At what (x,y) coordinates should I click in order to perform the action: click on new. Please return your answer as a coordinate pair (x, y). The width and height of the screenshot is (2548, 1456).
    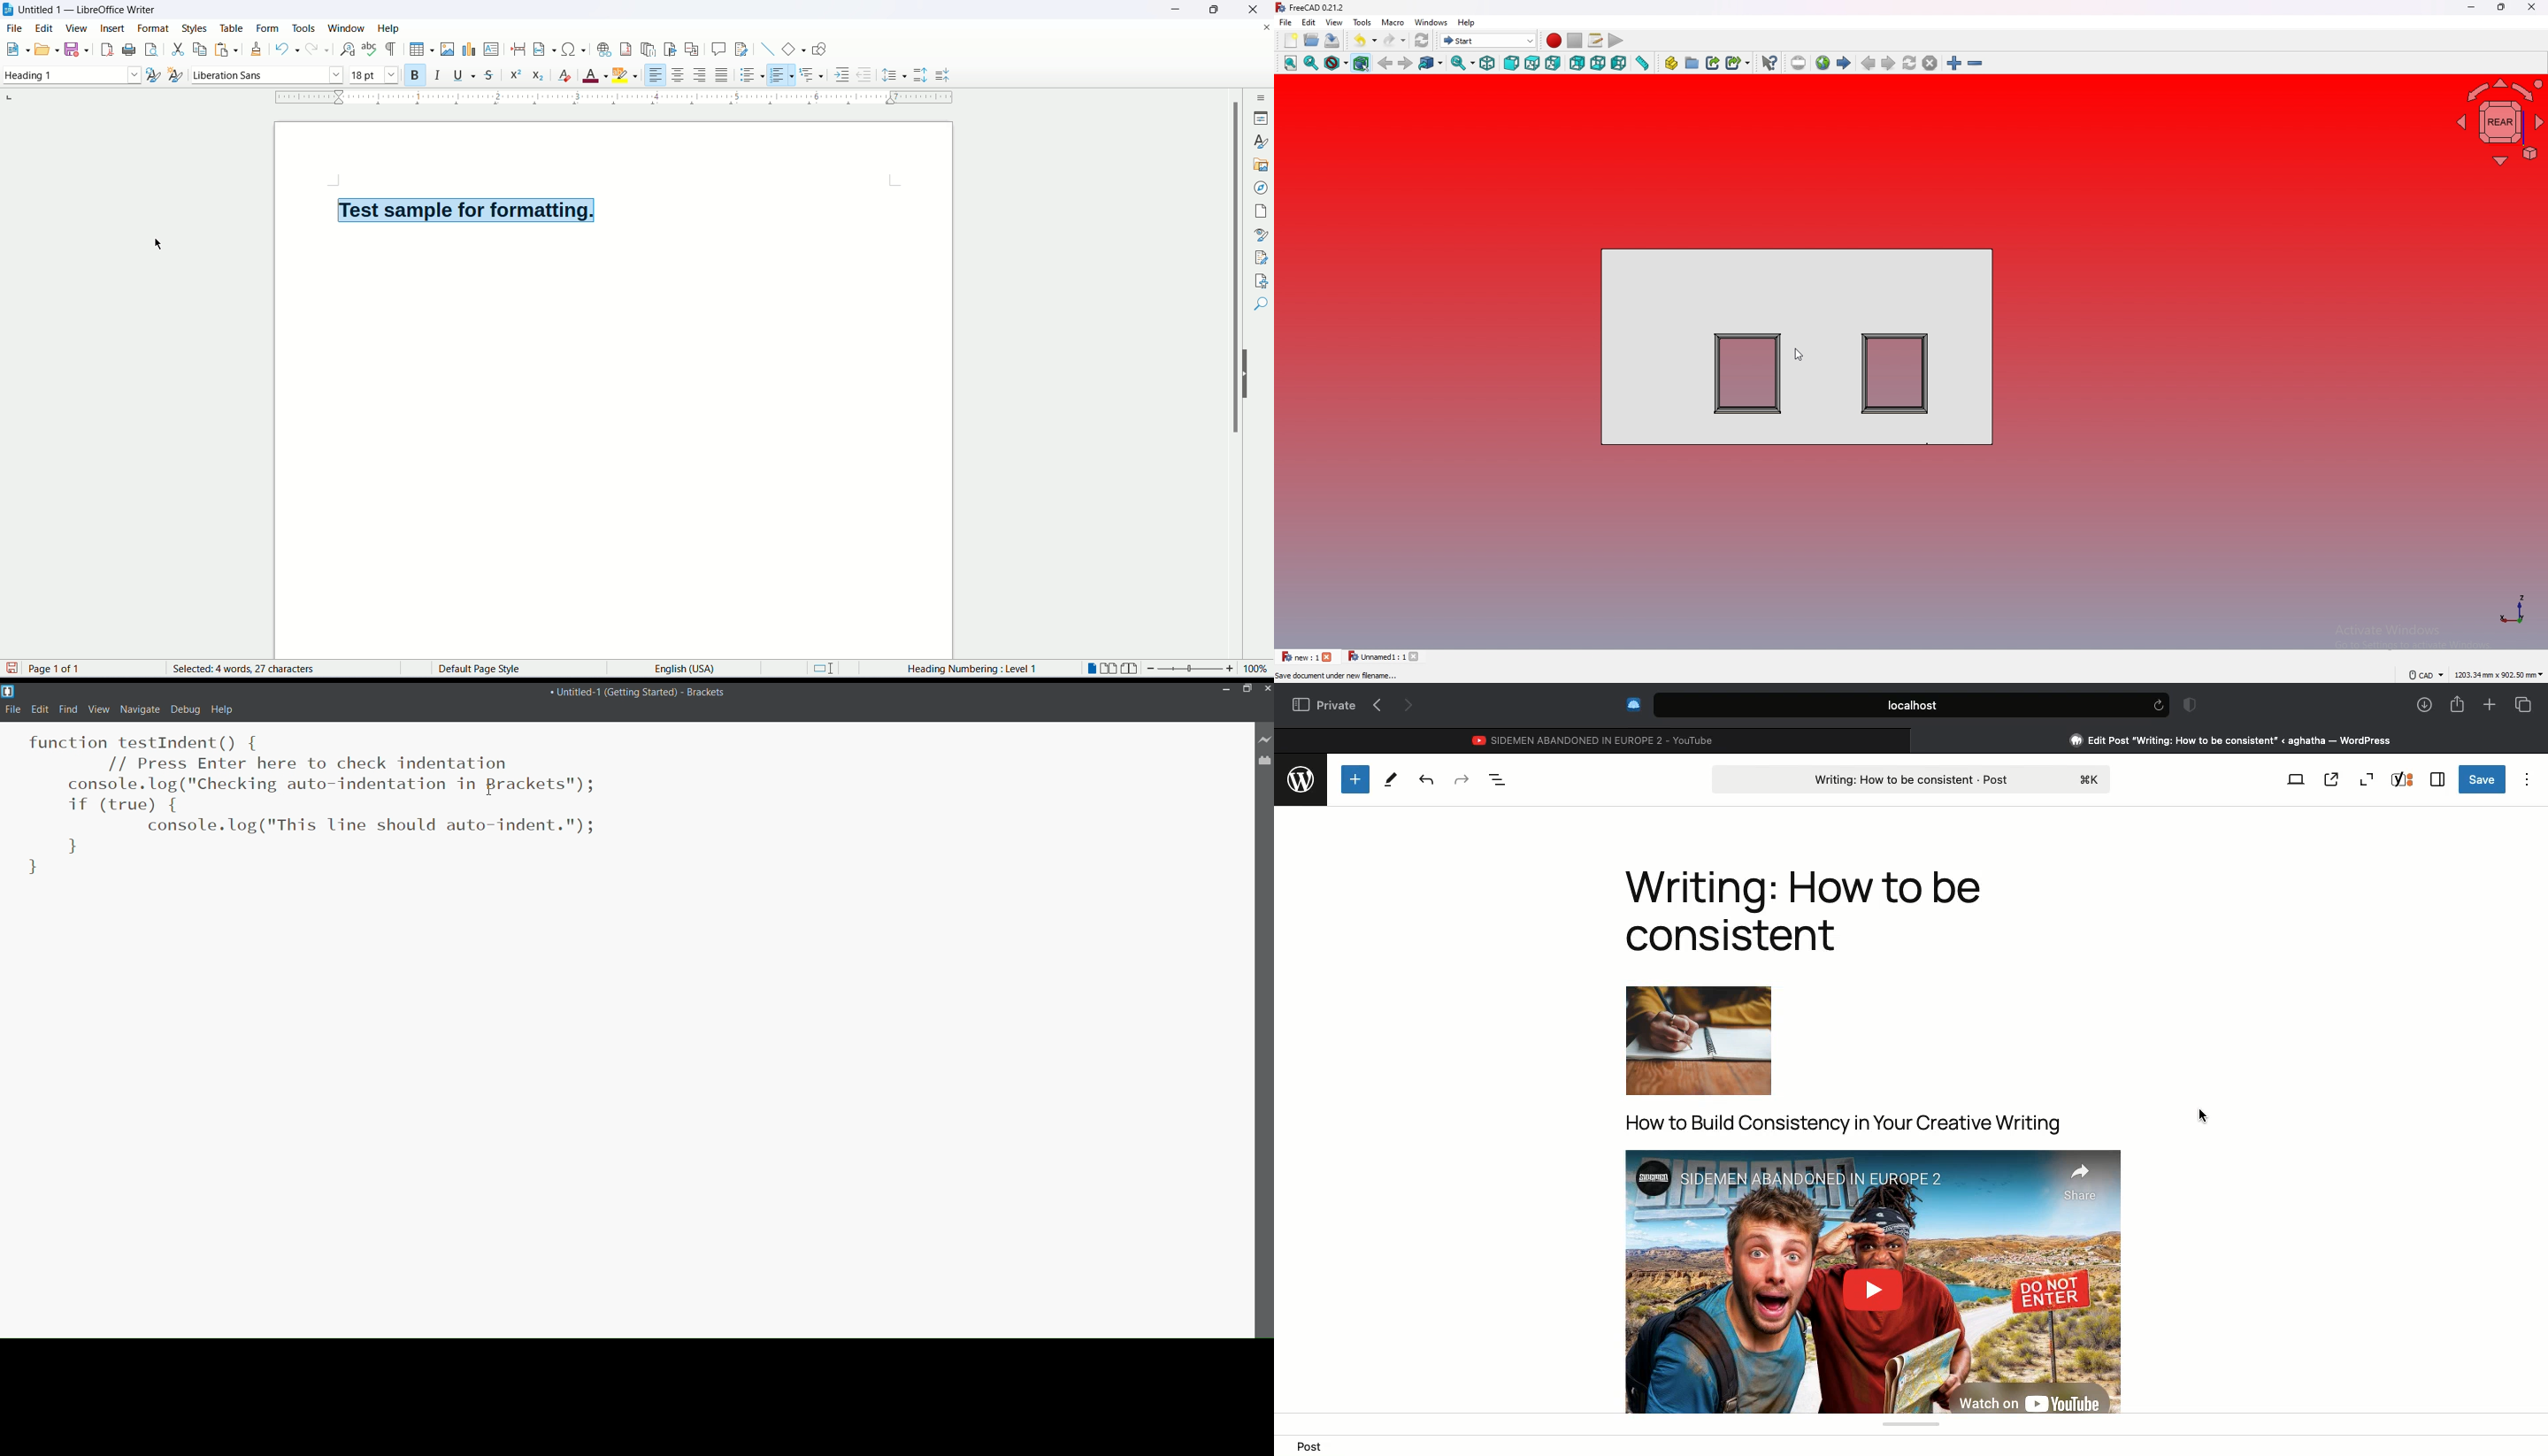
    Looking at the image, I should click on (17, 51).